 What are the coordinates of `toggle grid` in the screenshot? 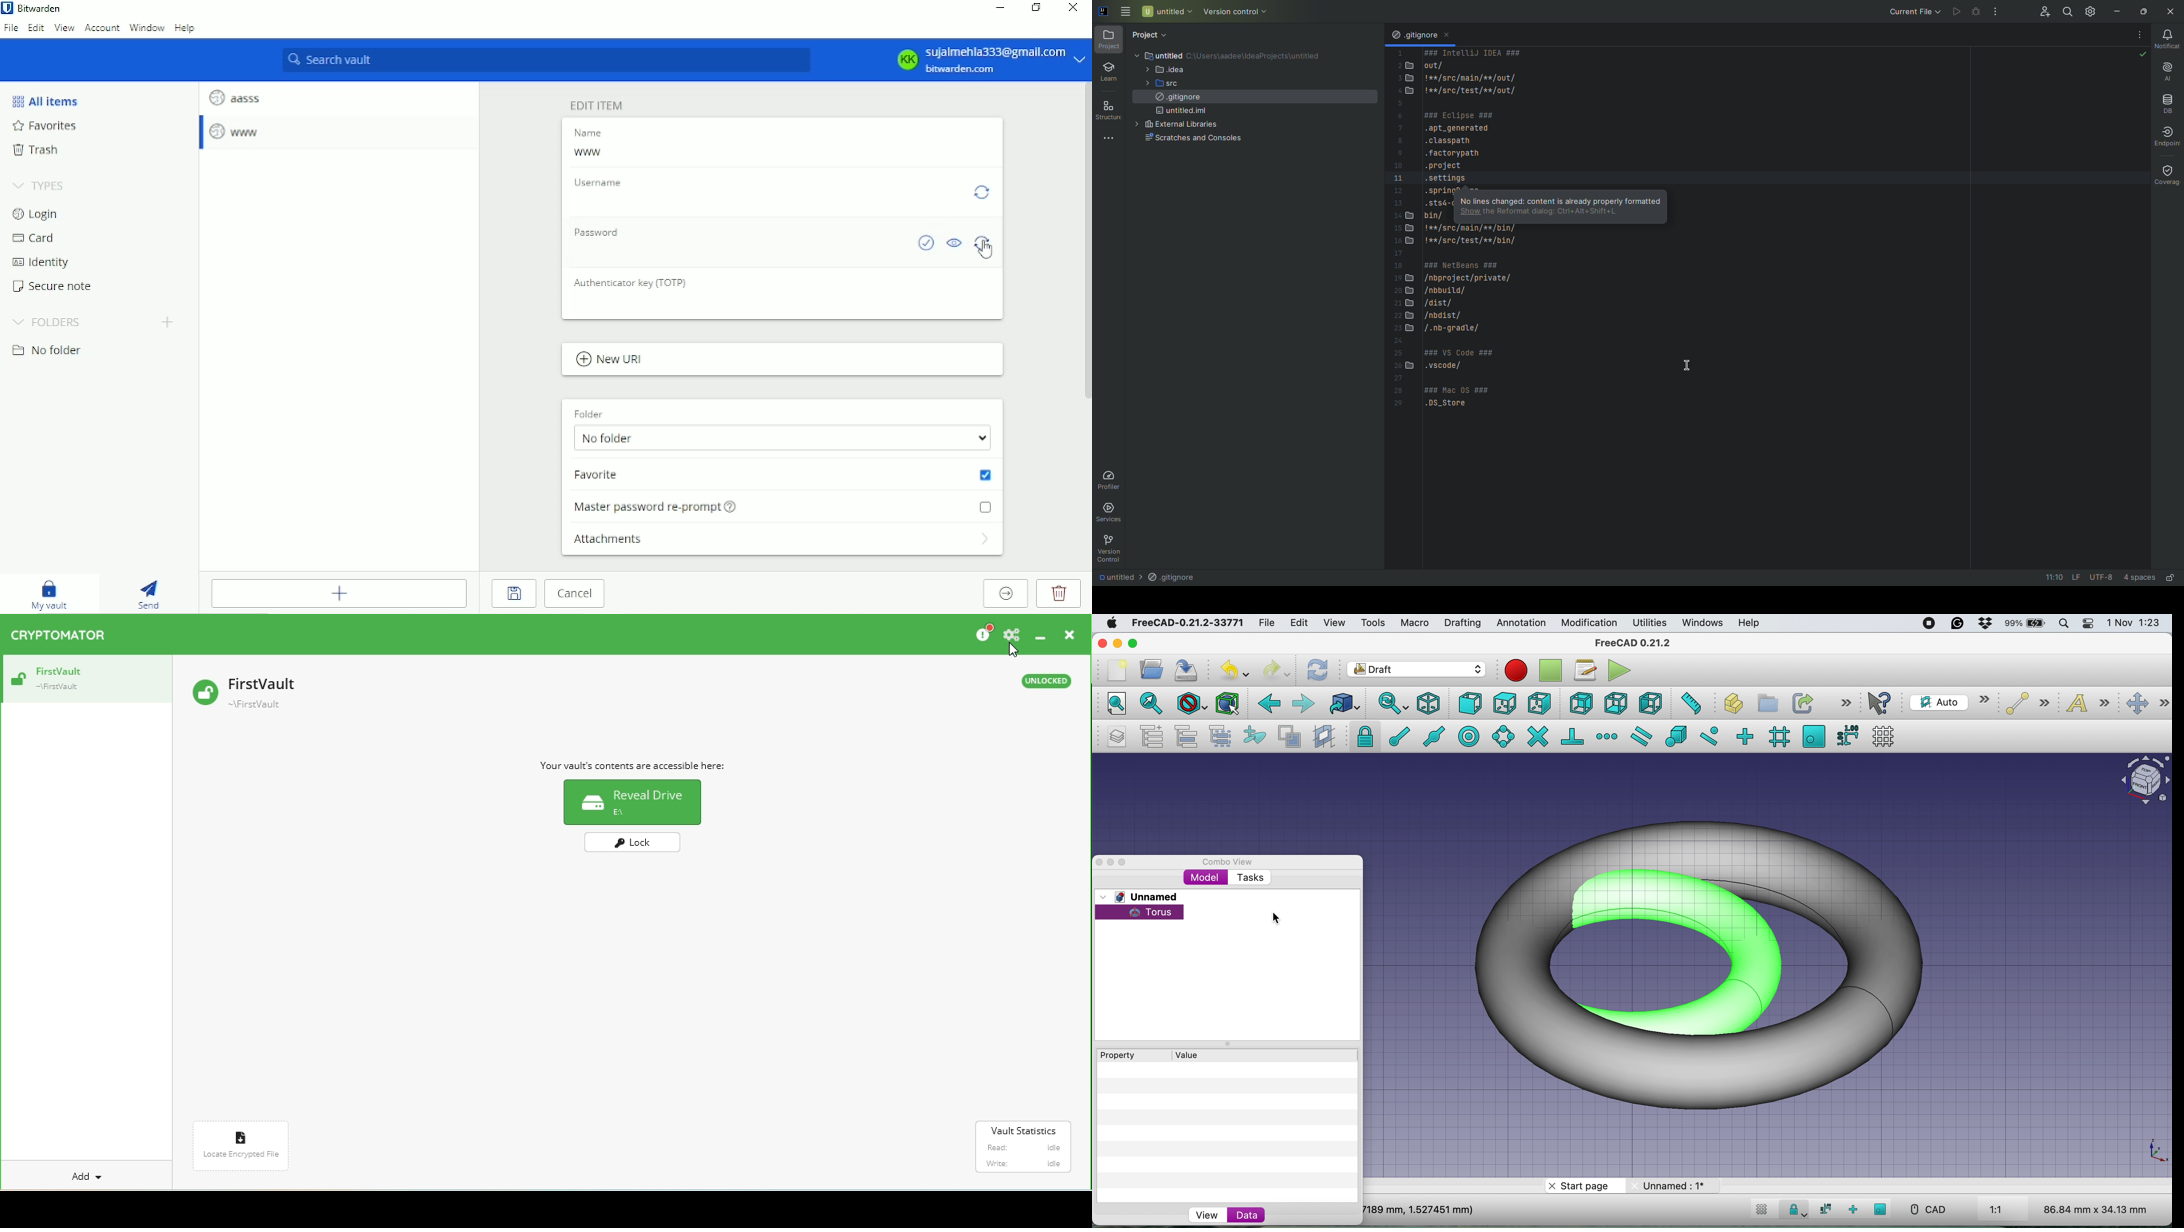 It's located at (1887, 736).